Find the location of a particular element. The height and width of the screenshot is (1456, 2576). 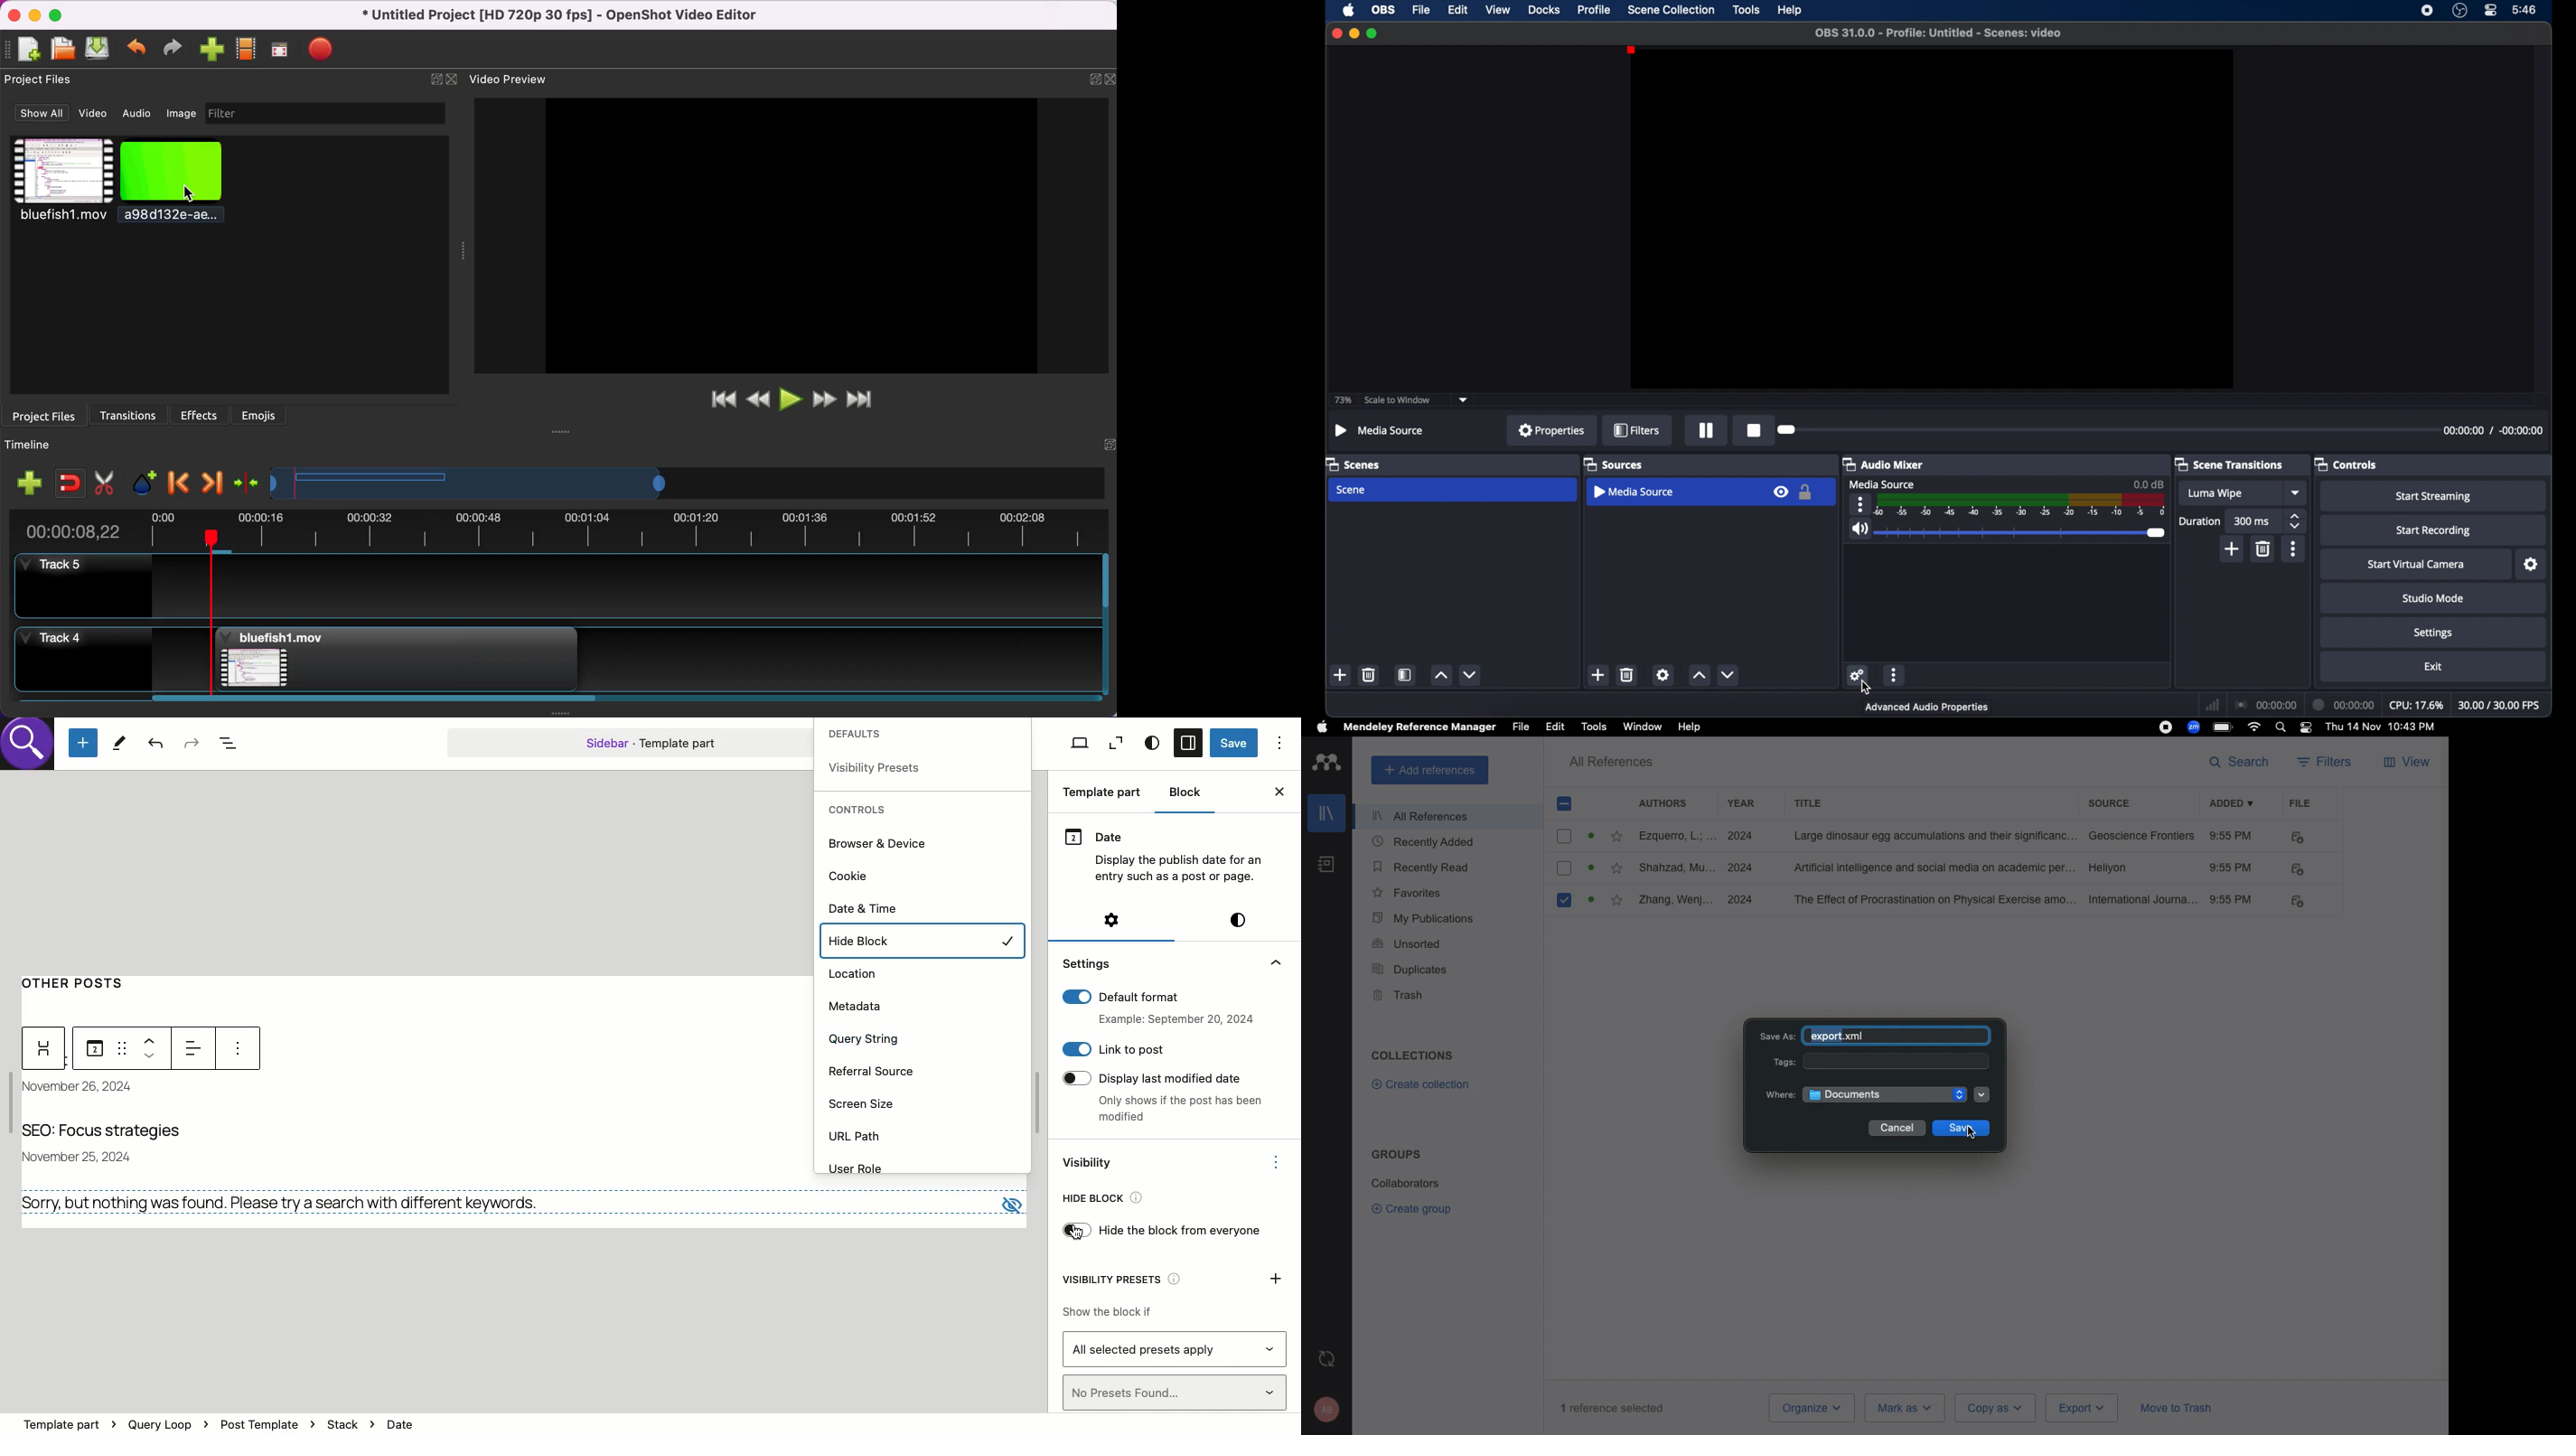

file is located at coordinates (1421, 10).